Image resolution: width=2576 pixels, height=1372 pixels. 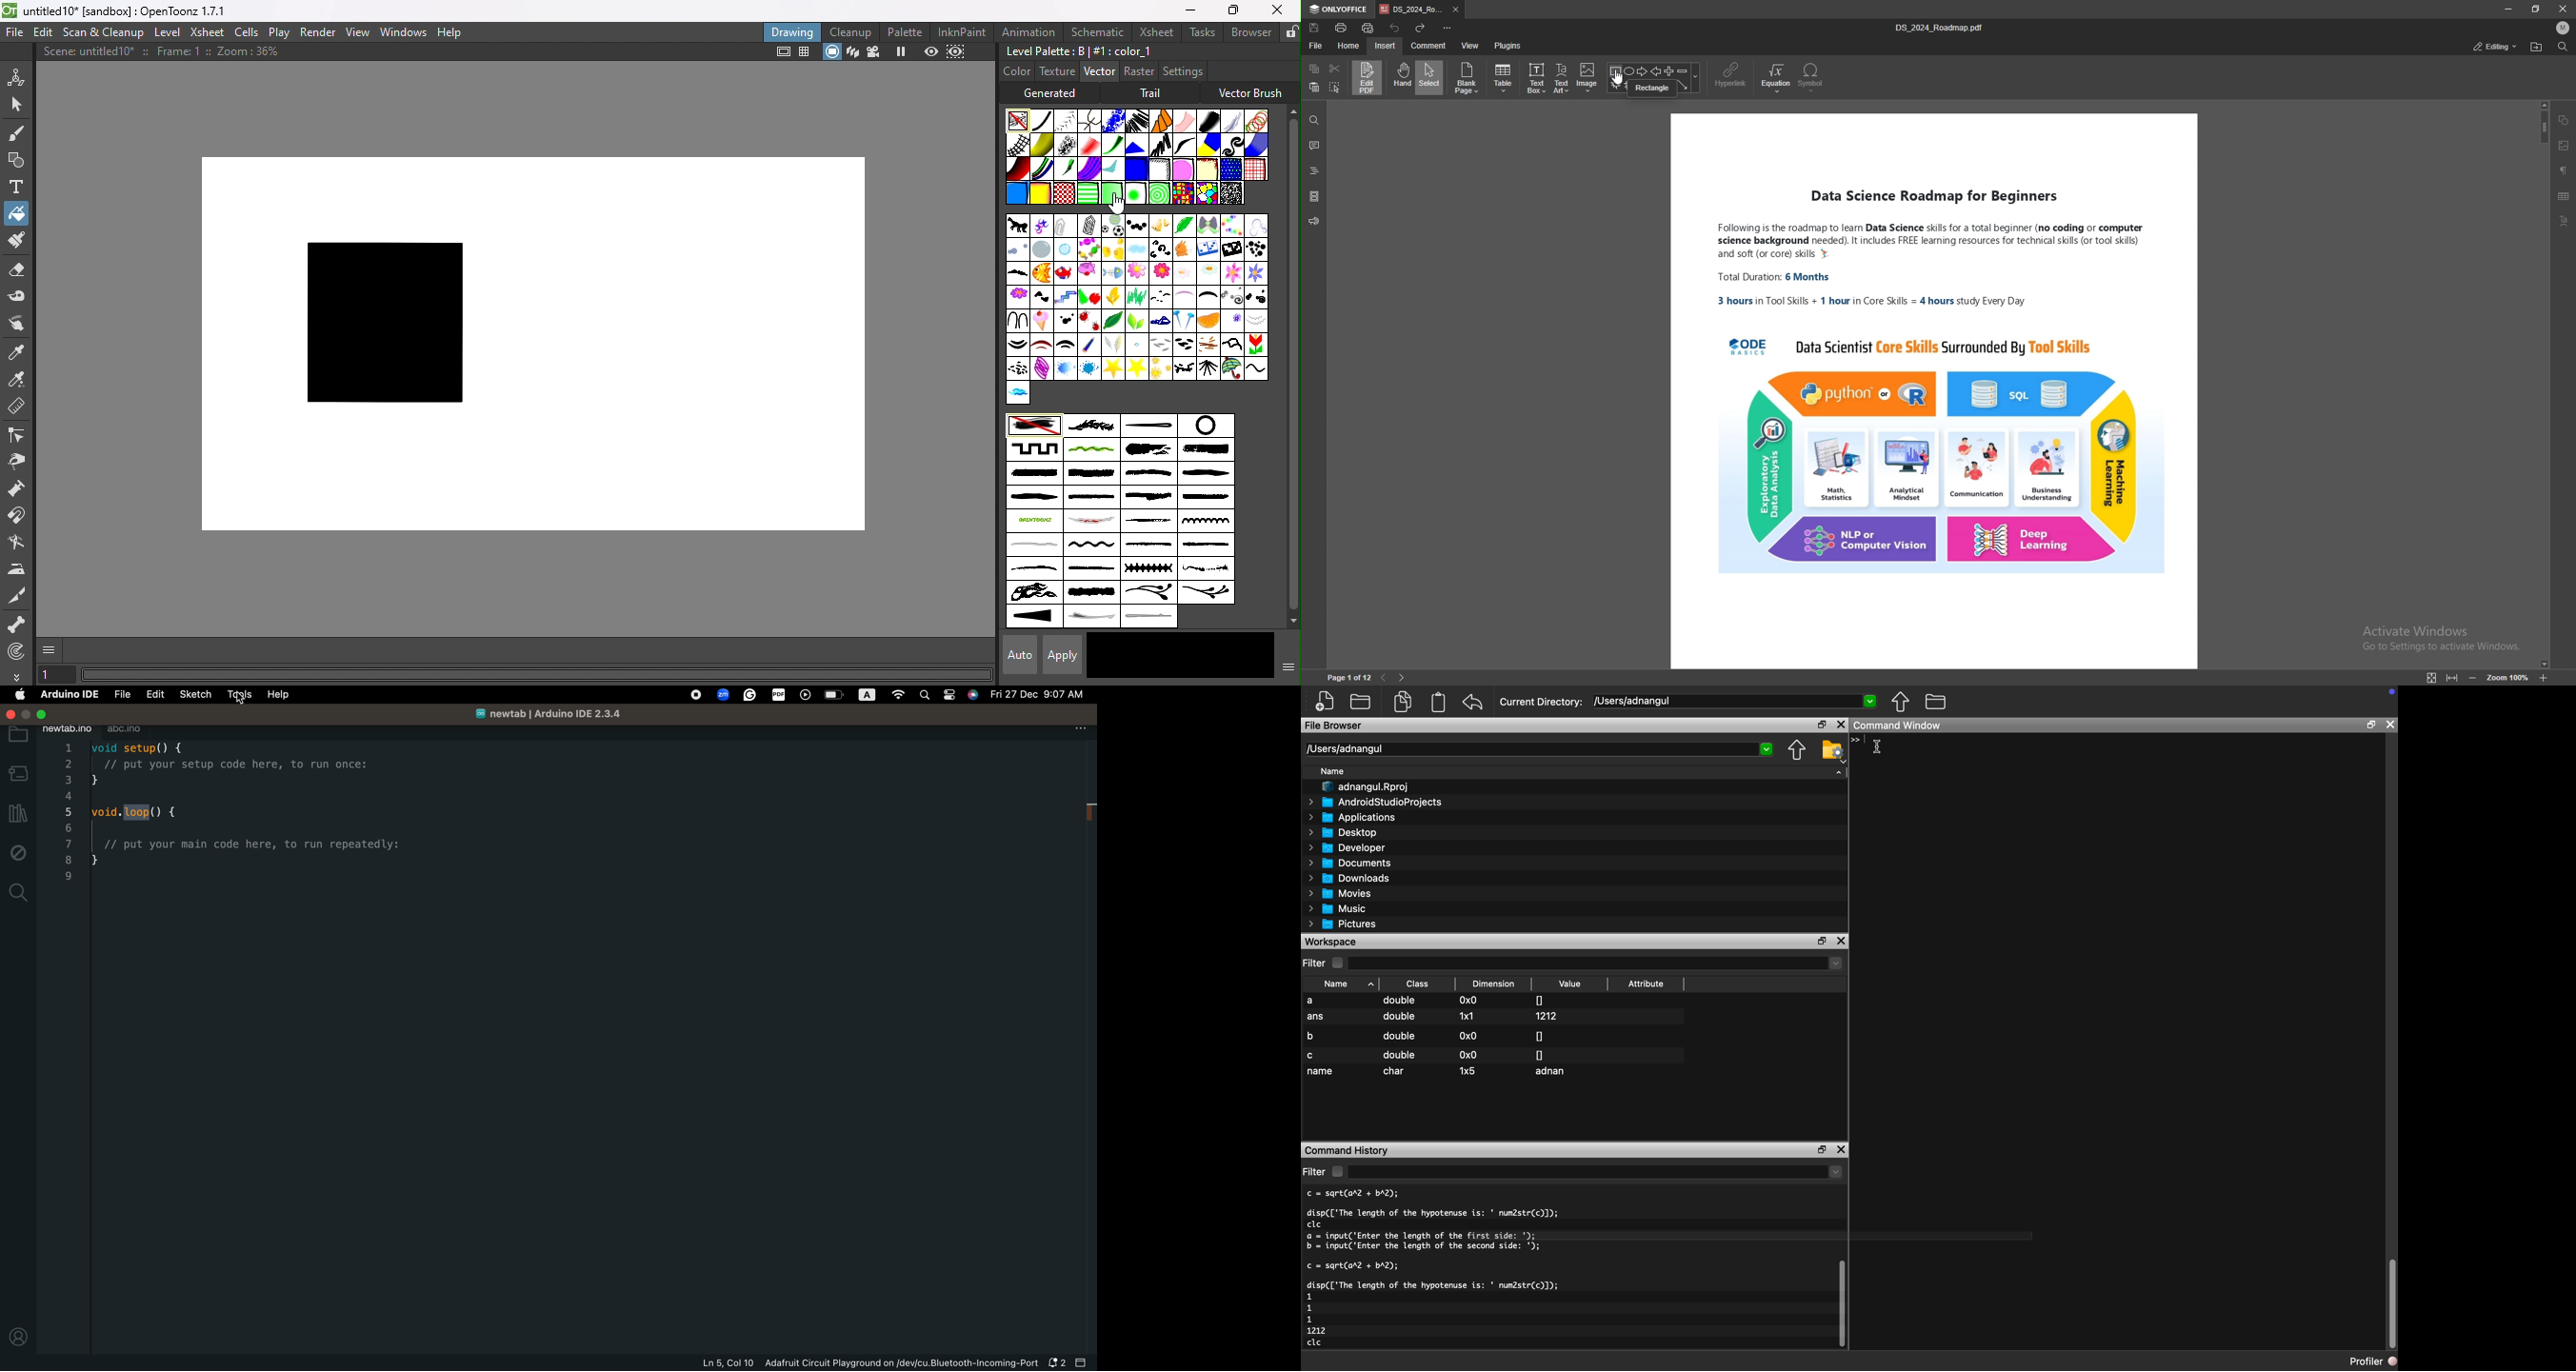 I want to click on restore down, so click(x=2370, y=726).